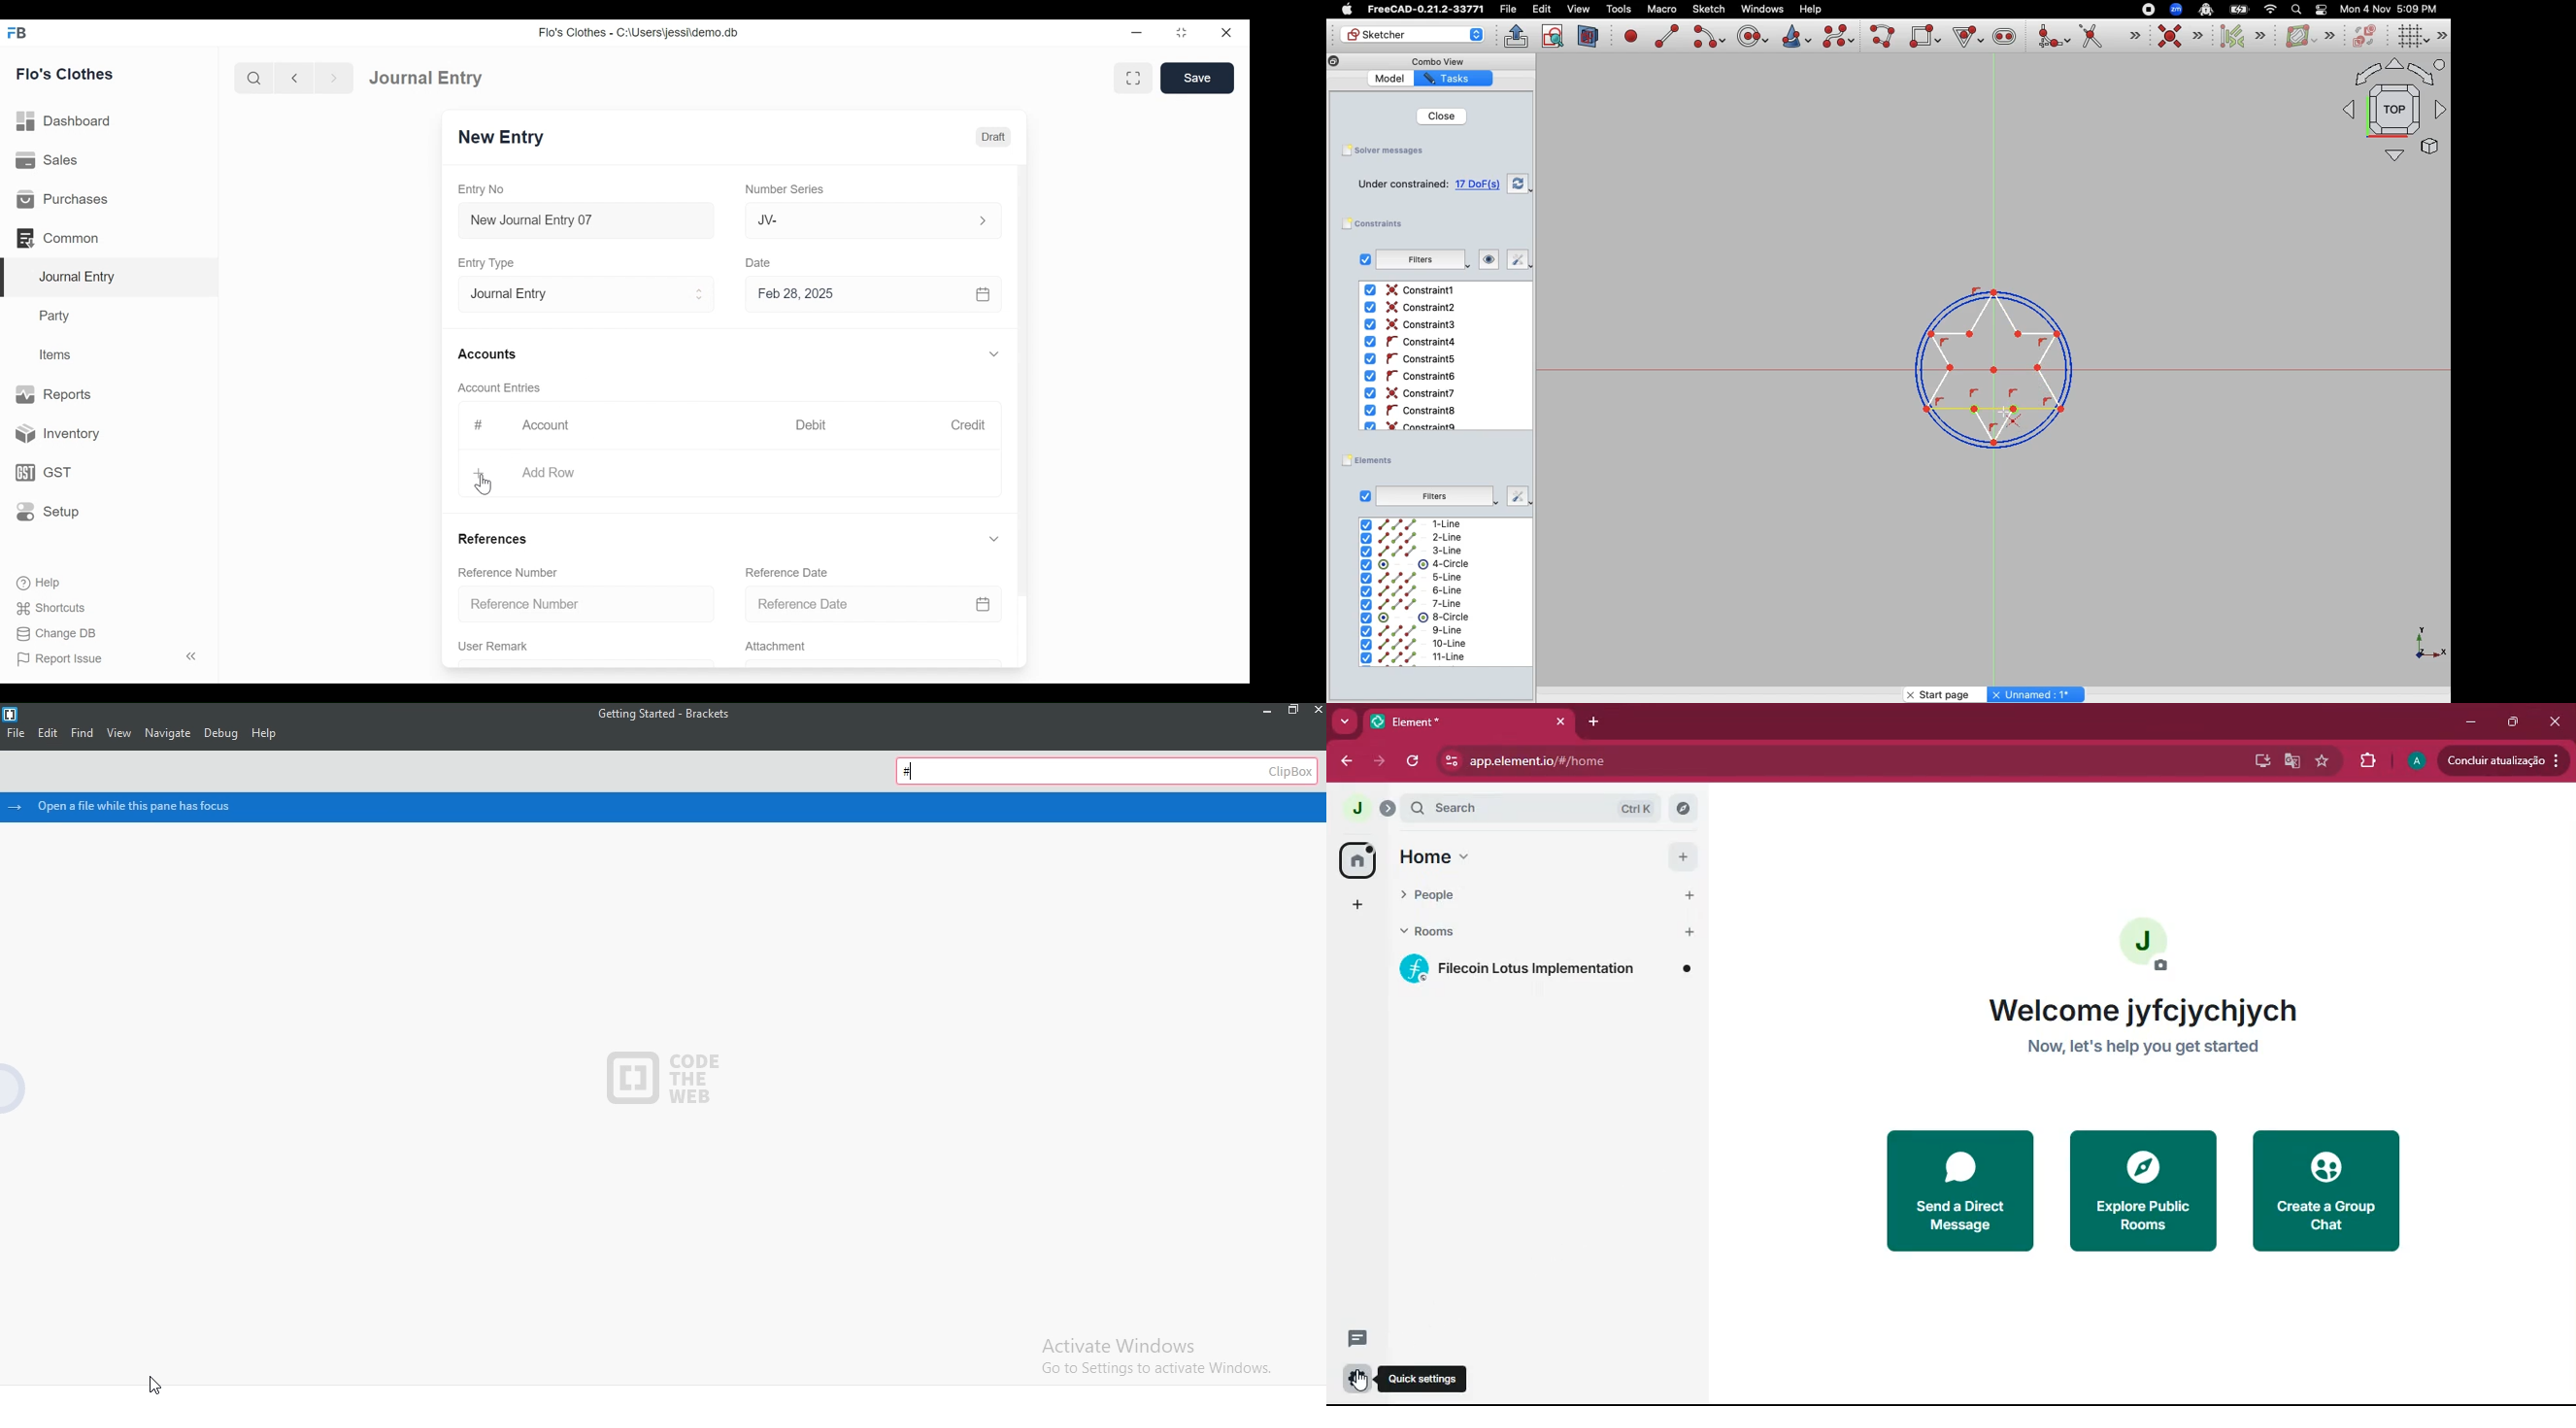 The image size is (2576, 1428). What do you see at coordinates (112, 278) in the screenshot?
I see `Journal Entry` at bounding box center [112, 278].